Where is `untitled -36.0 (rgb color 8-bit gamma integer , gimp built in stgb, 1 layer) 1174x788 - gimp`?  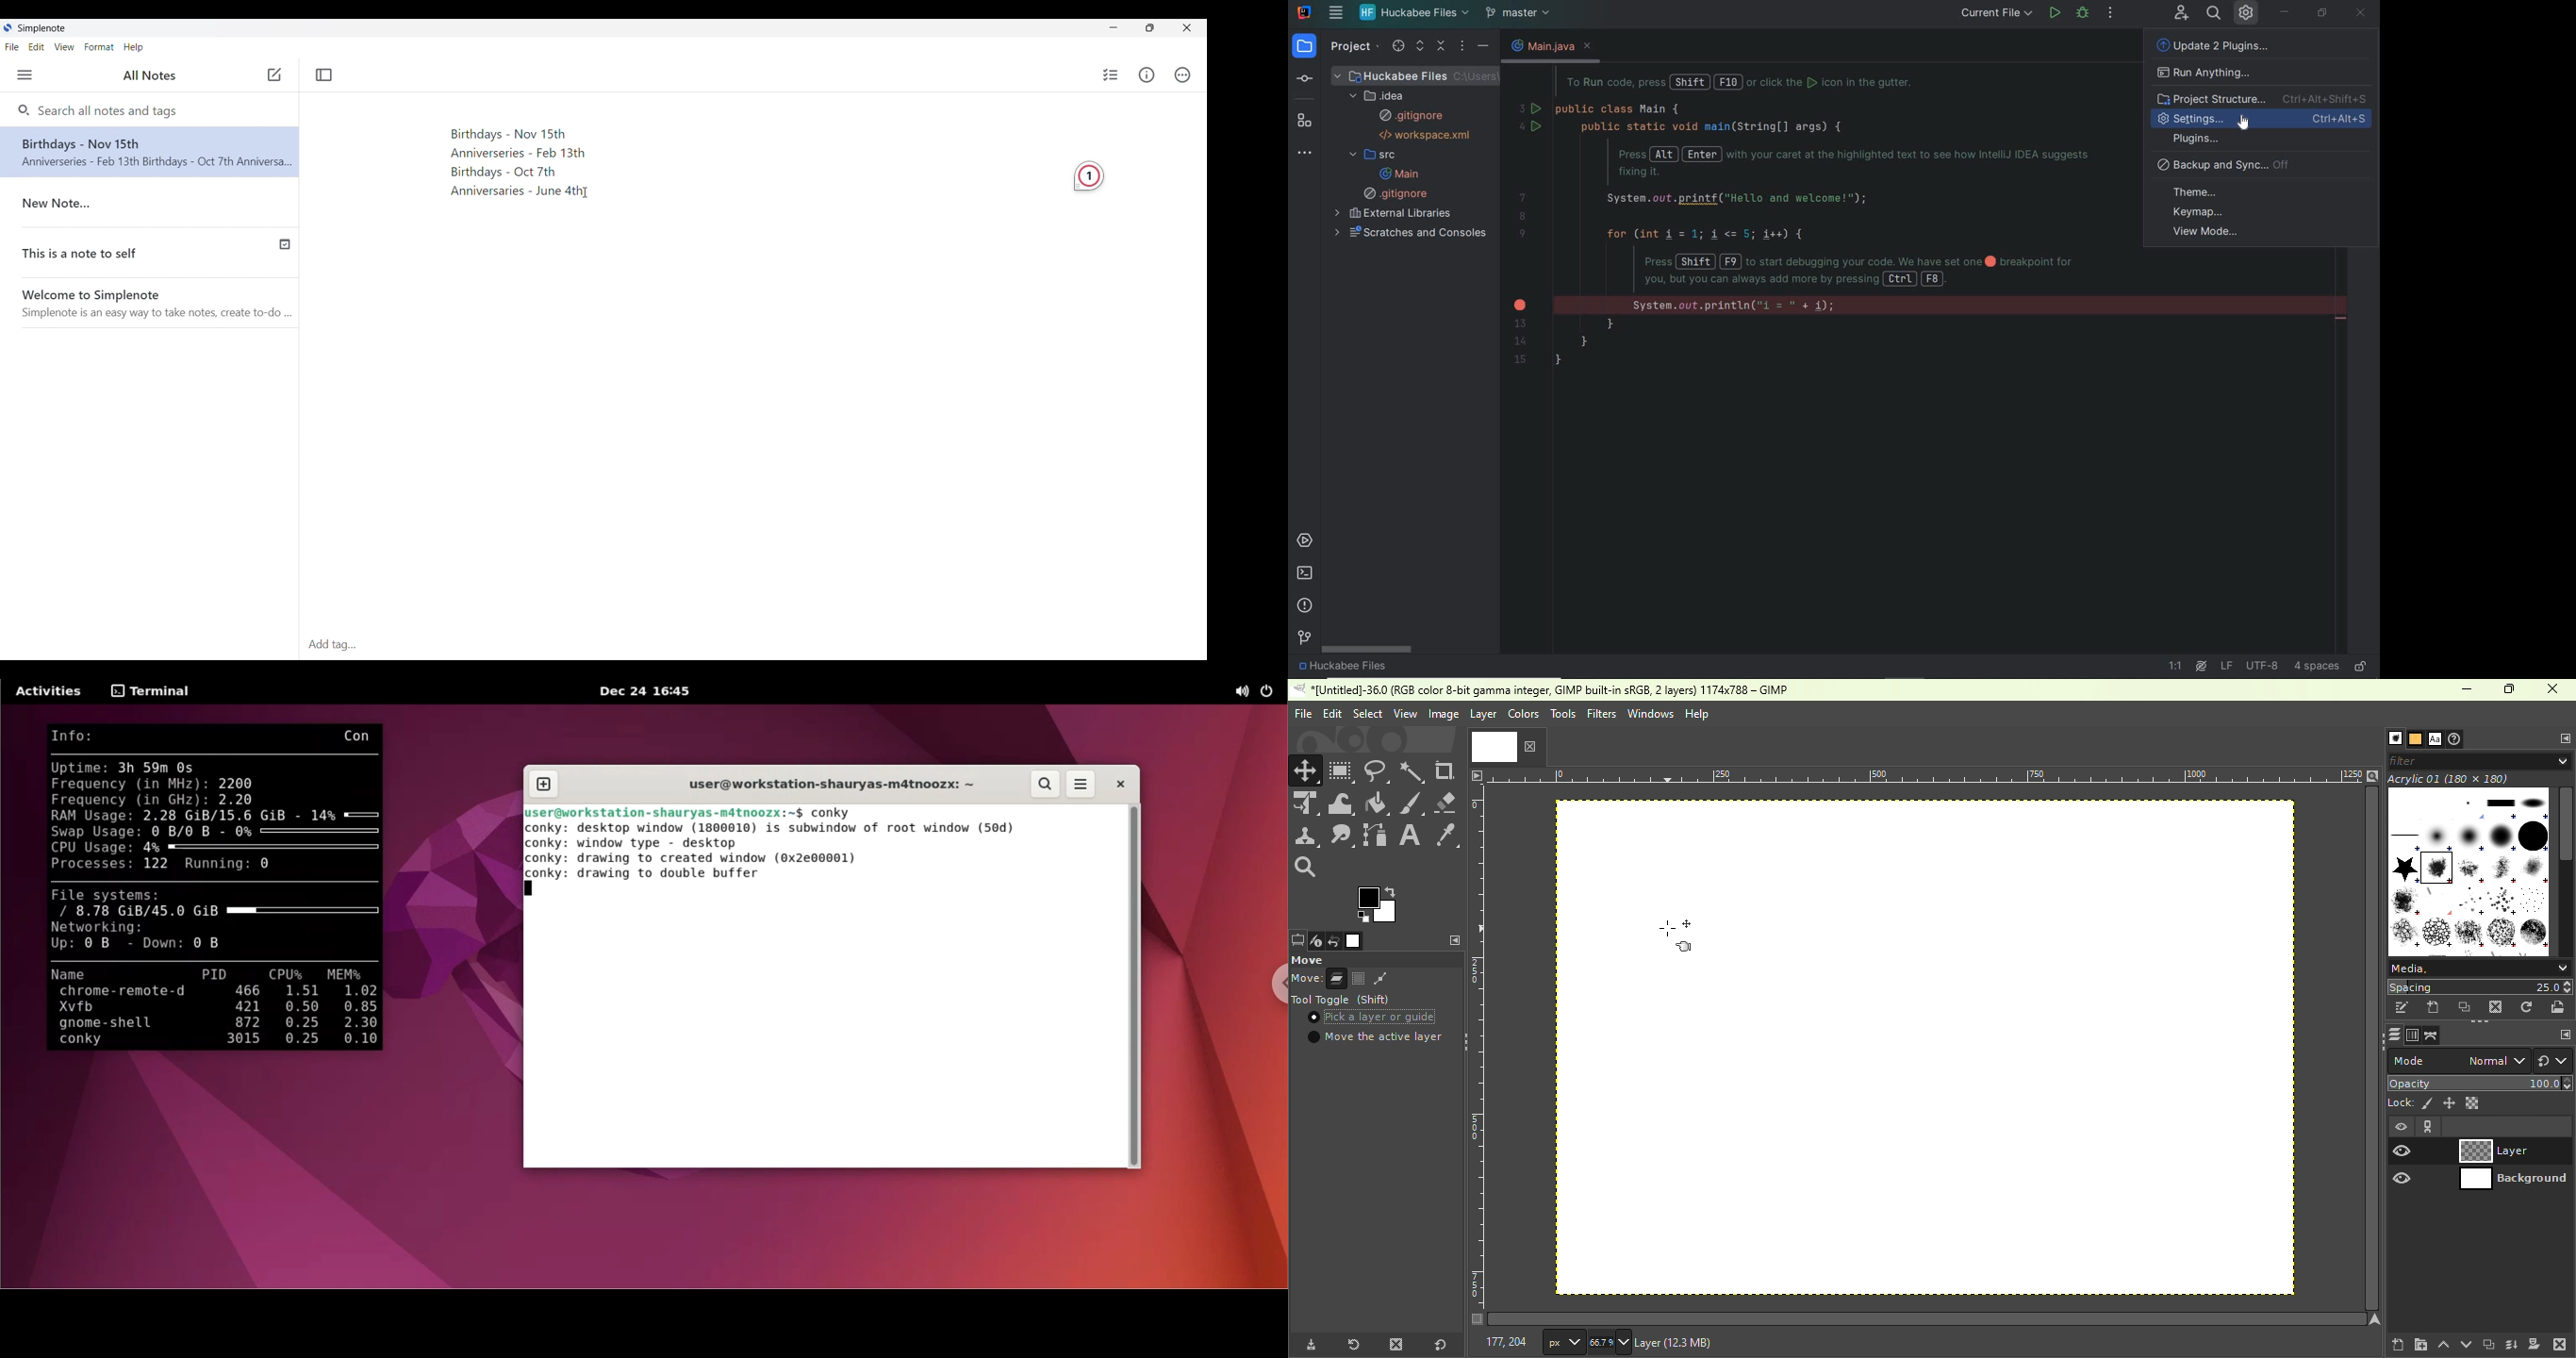 untitled -36.0 (rgb color 8-bit gamma integer , gimp built in stgb, 1 layer) 1174x788 - gimp is located at coordinates (1546, 690).